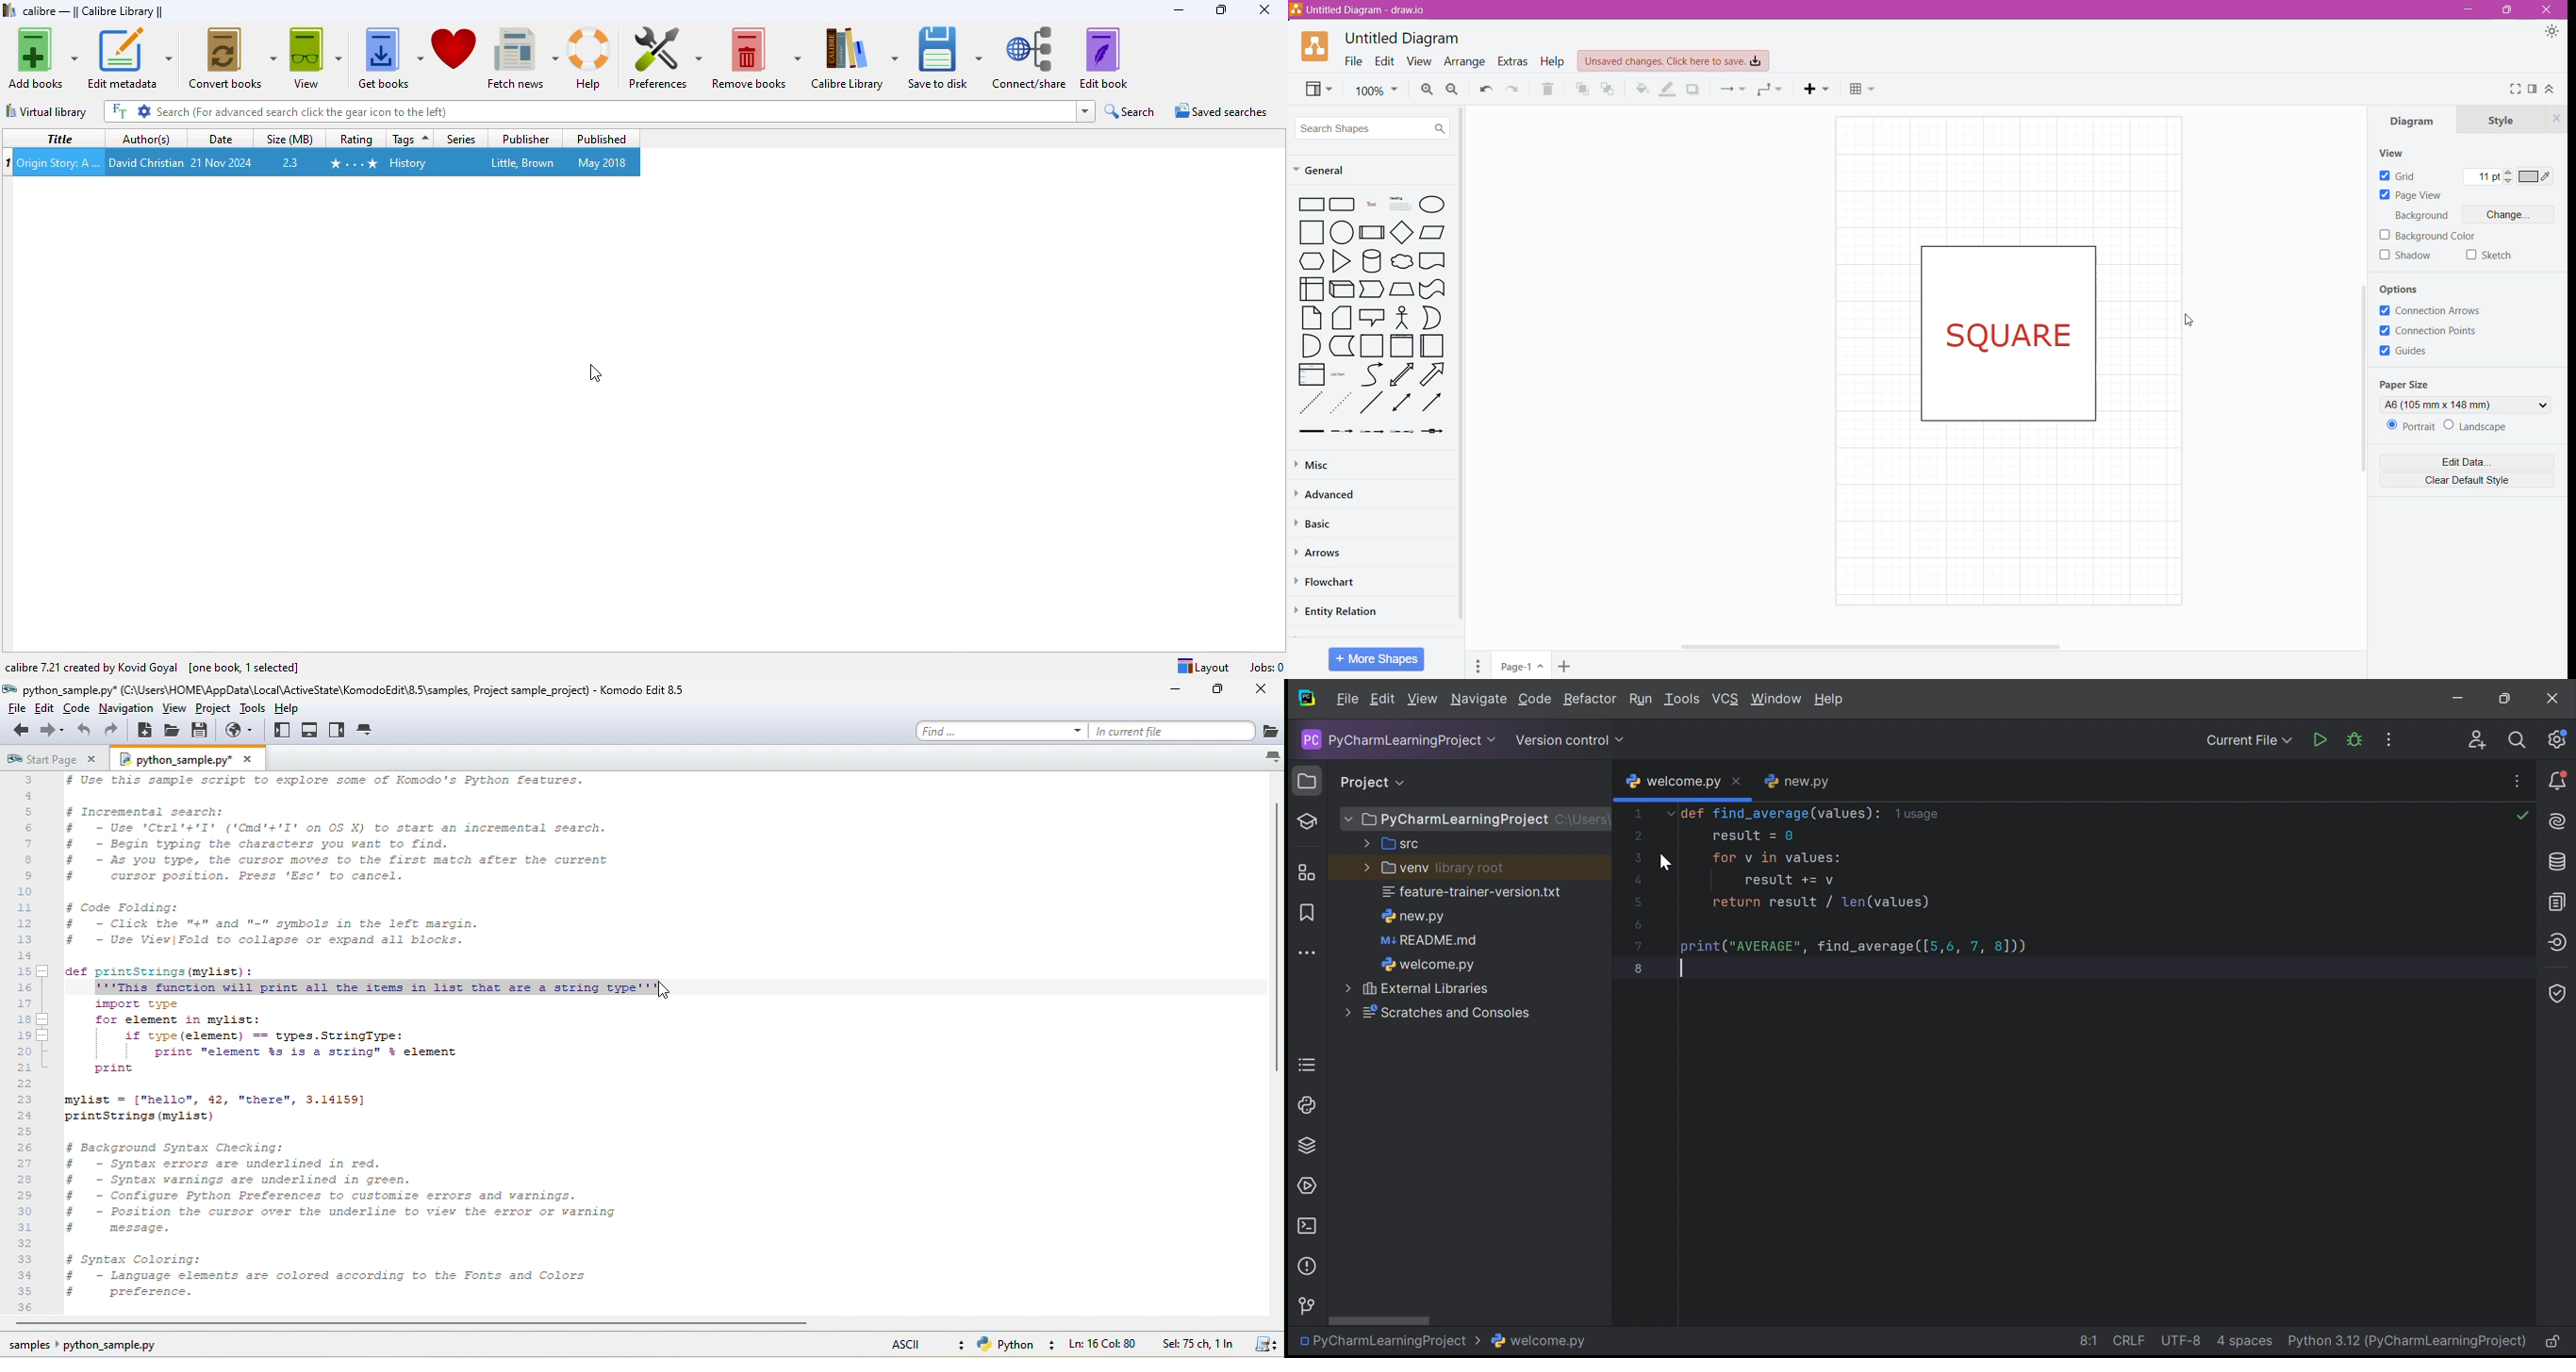  Describe the element at coordinates (2469, 459) in the screenshot. I see `Edit Data` at that location.